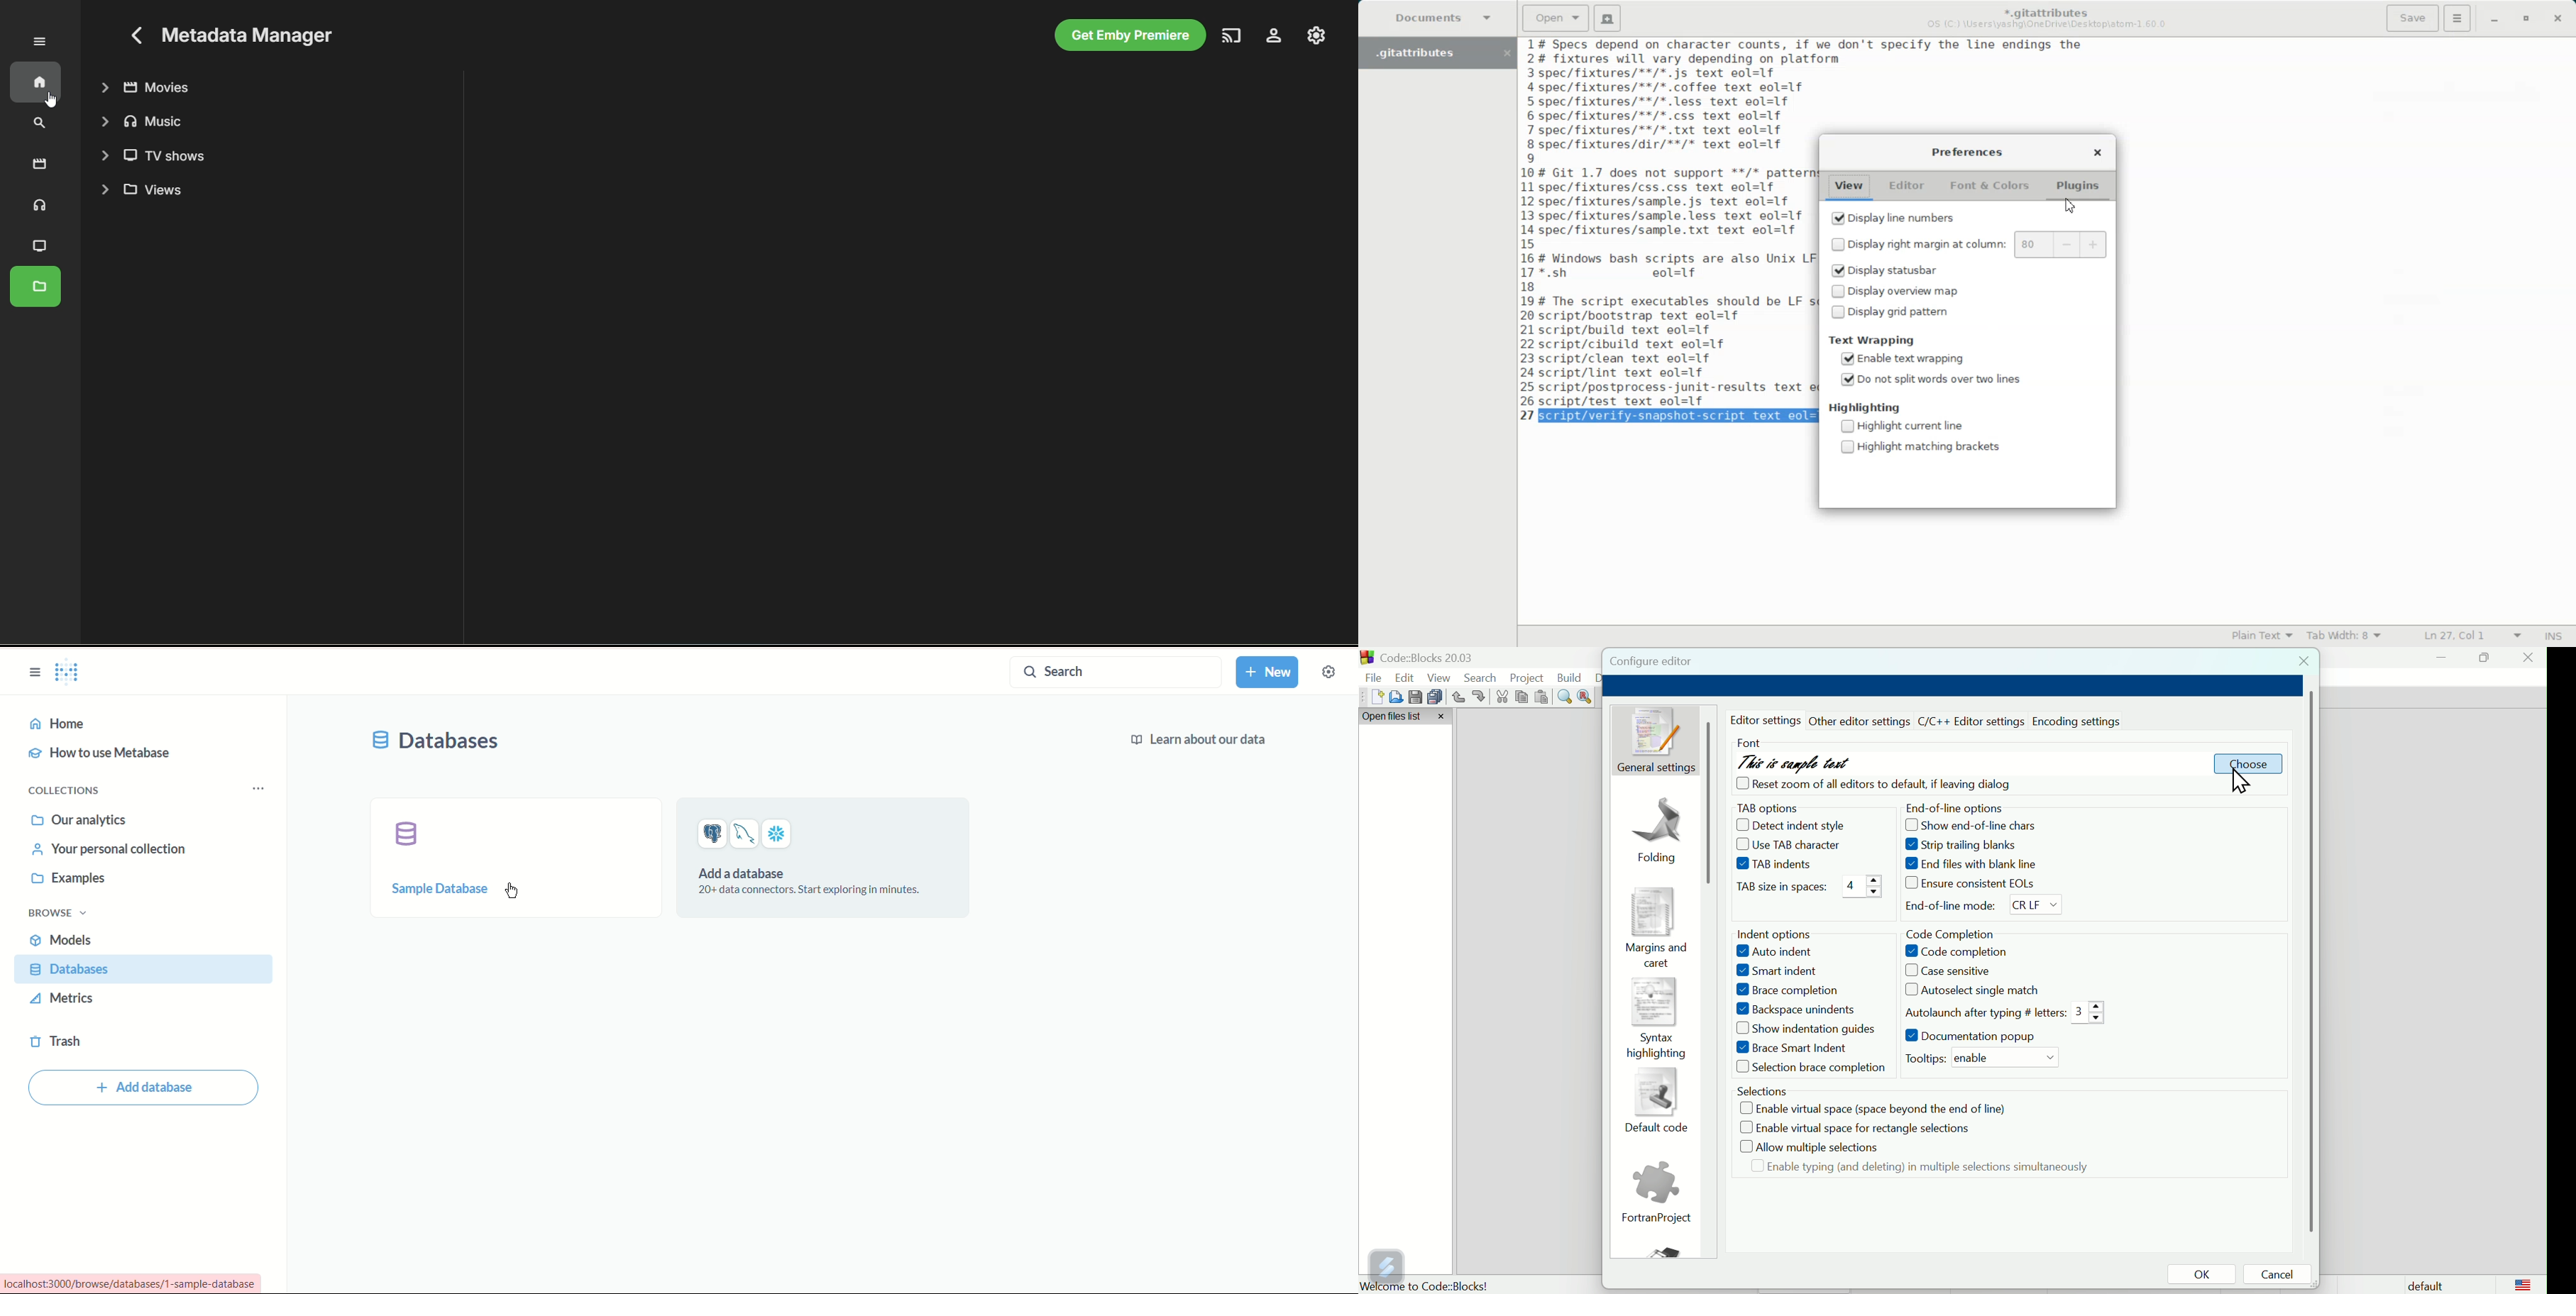  What do you see at coordinates (1980, 1059) in the screenshot?
I see `Tooltips: enable` at bounding box center [1980, 1059].